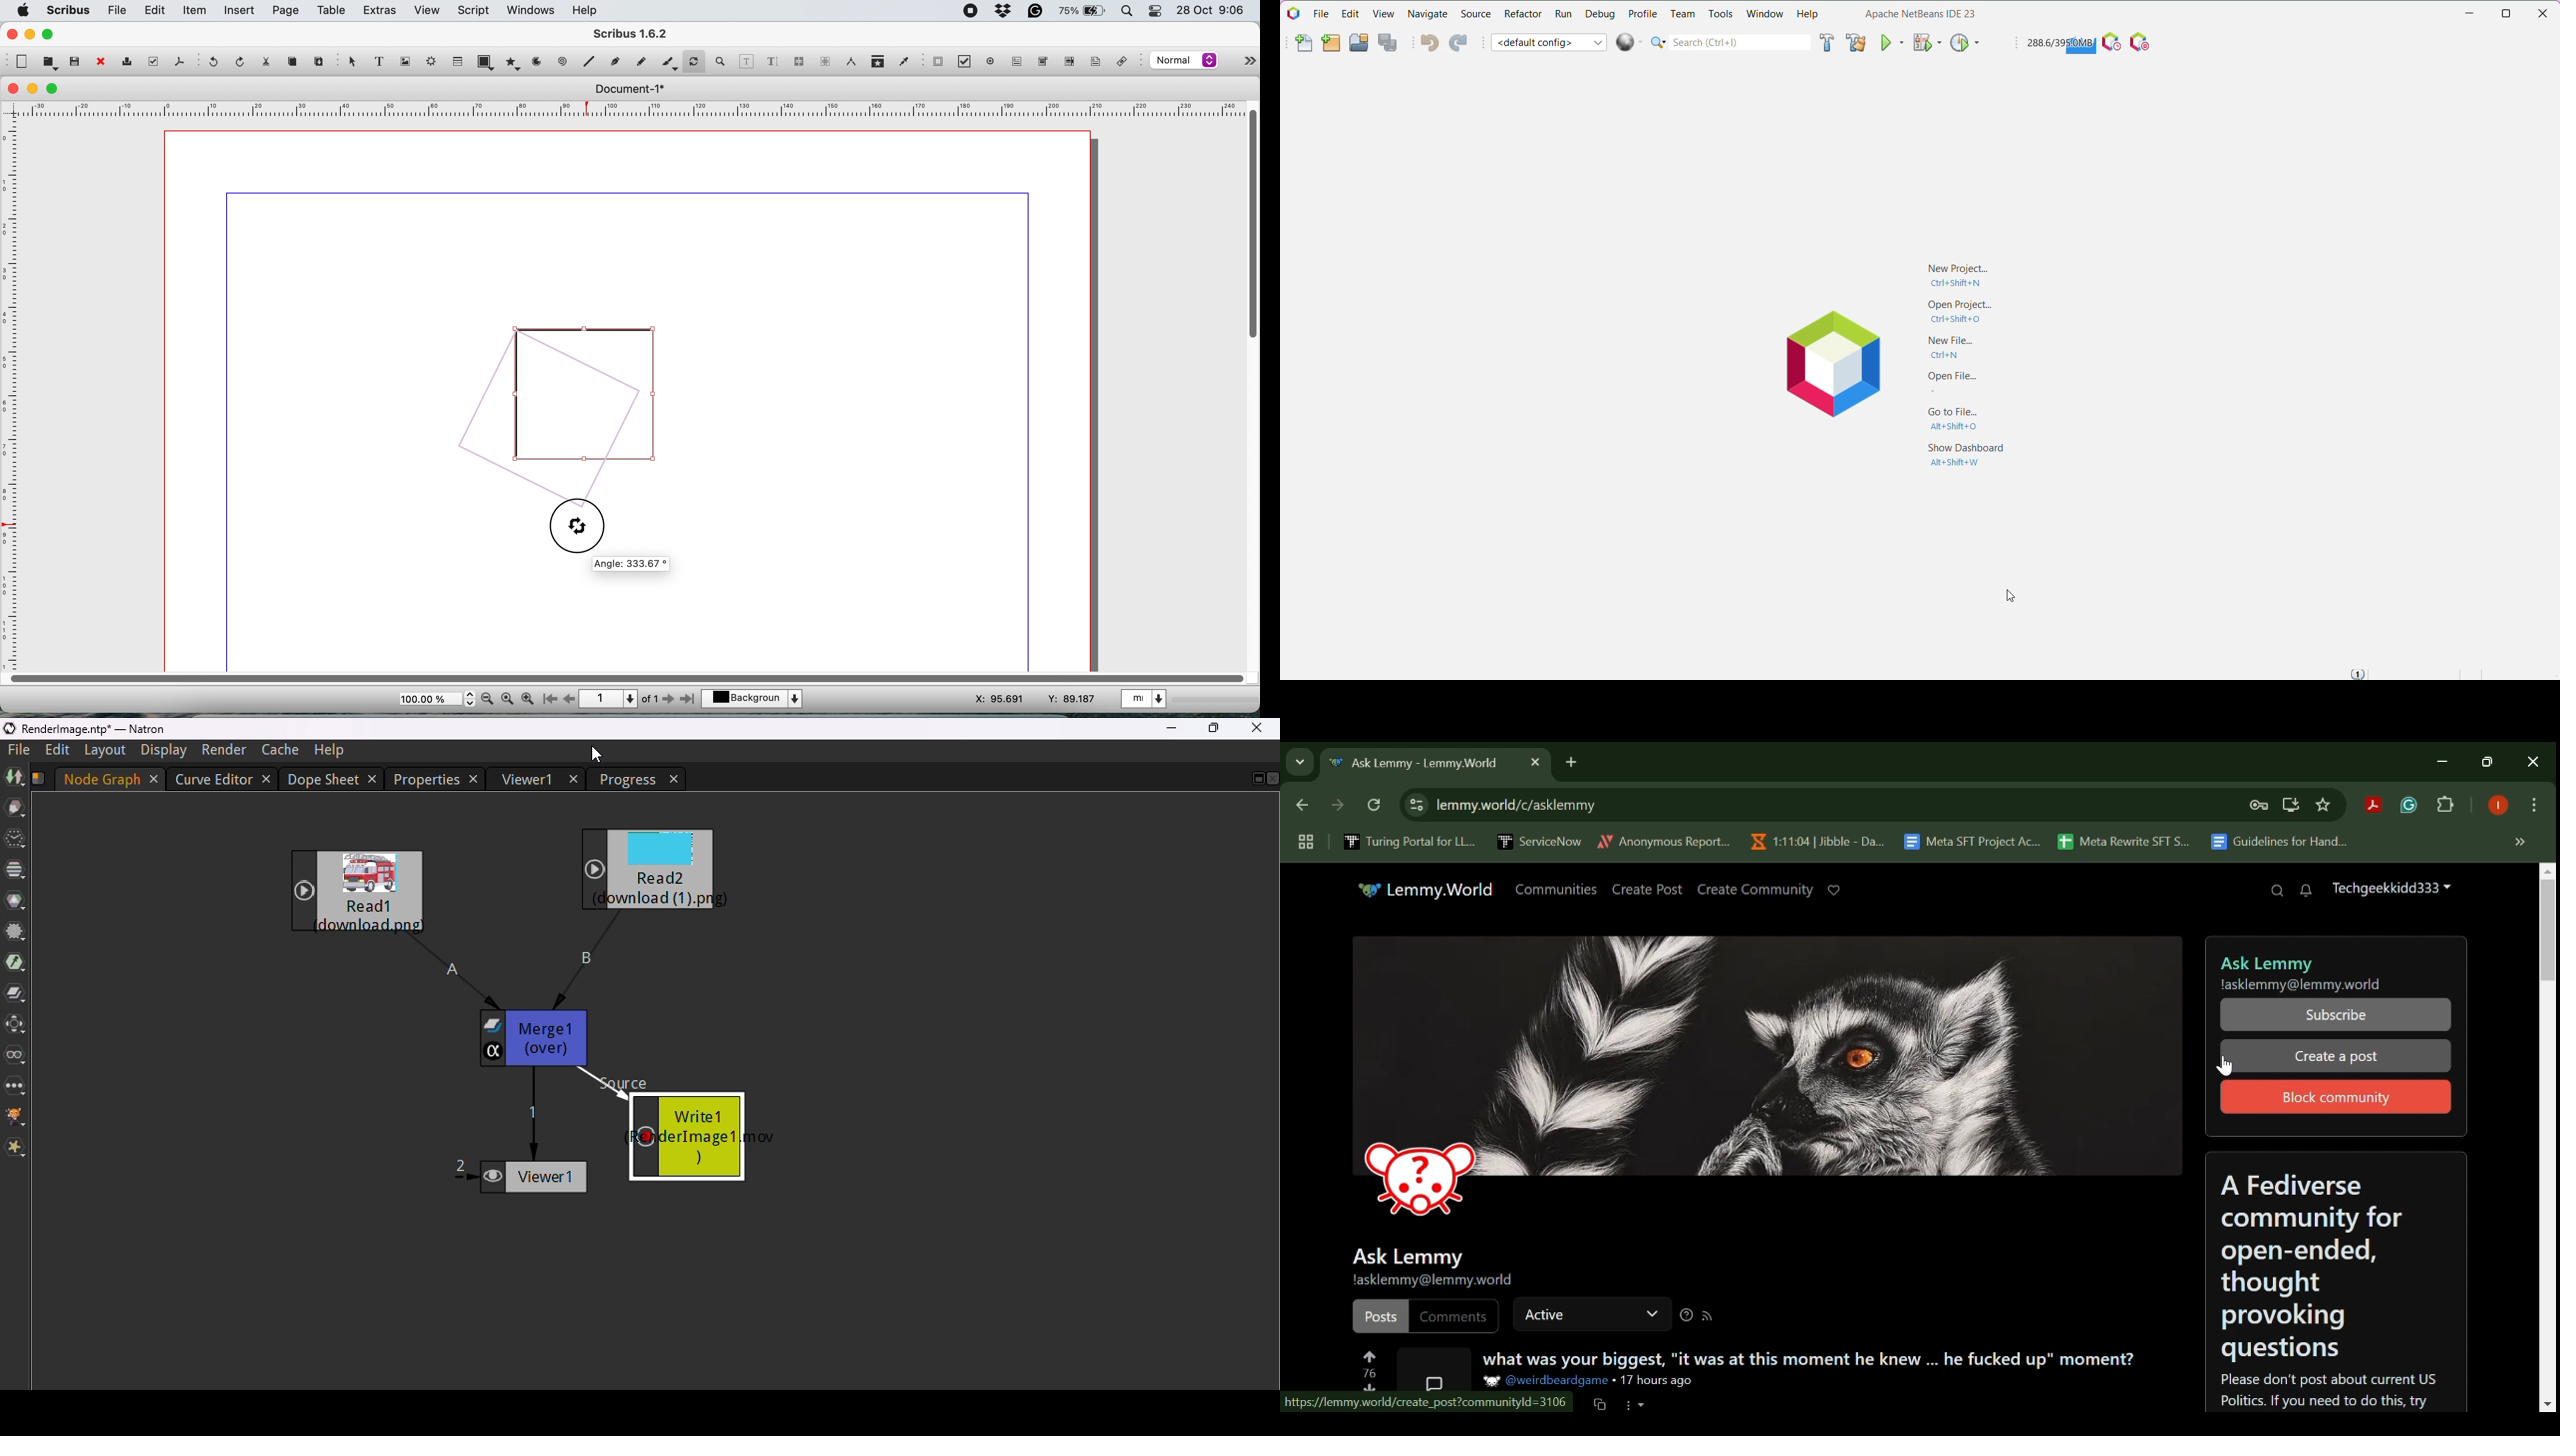  Describe the element at coordinates (14, 89) in the screenshot. I see `close` at that location.